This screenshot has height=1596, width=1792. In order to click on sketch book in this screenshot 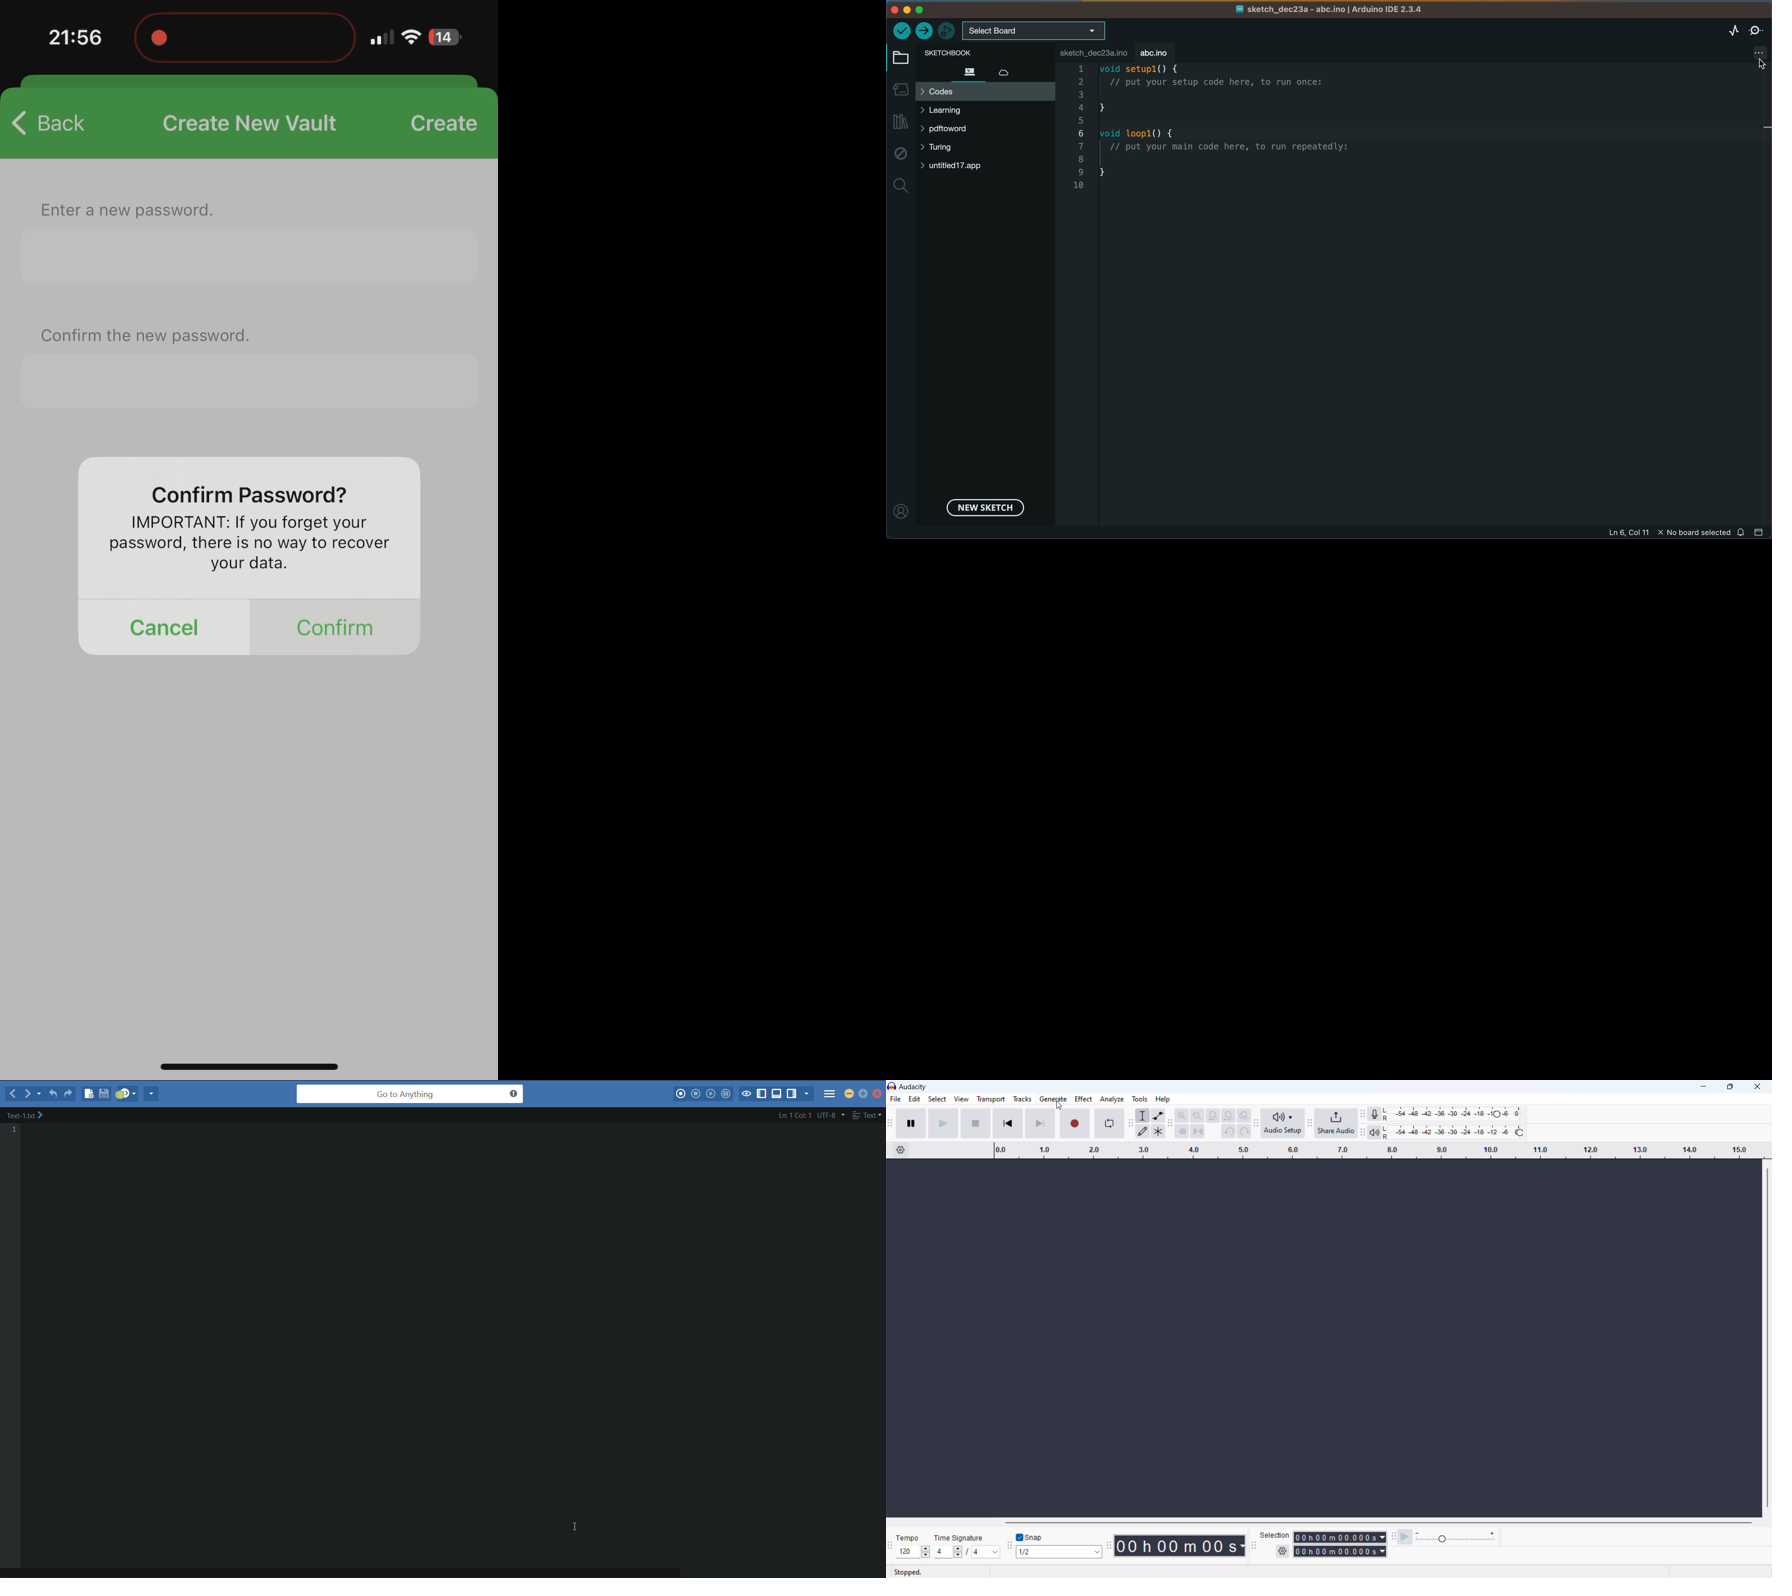, I will do `click(969, 52)`.